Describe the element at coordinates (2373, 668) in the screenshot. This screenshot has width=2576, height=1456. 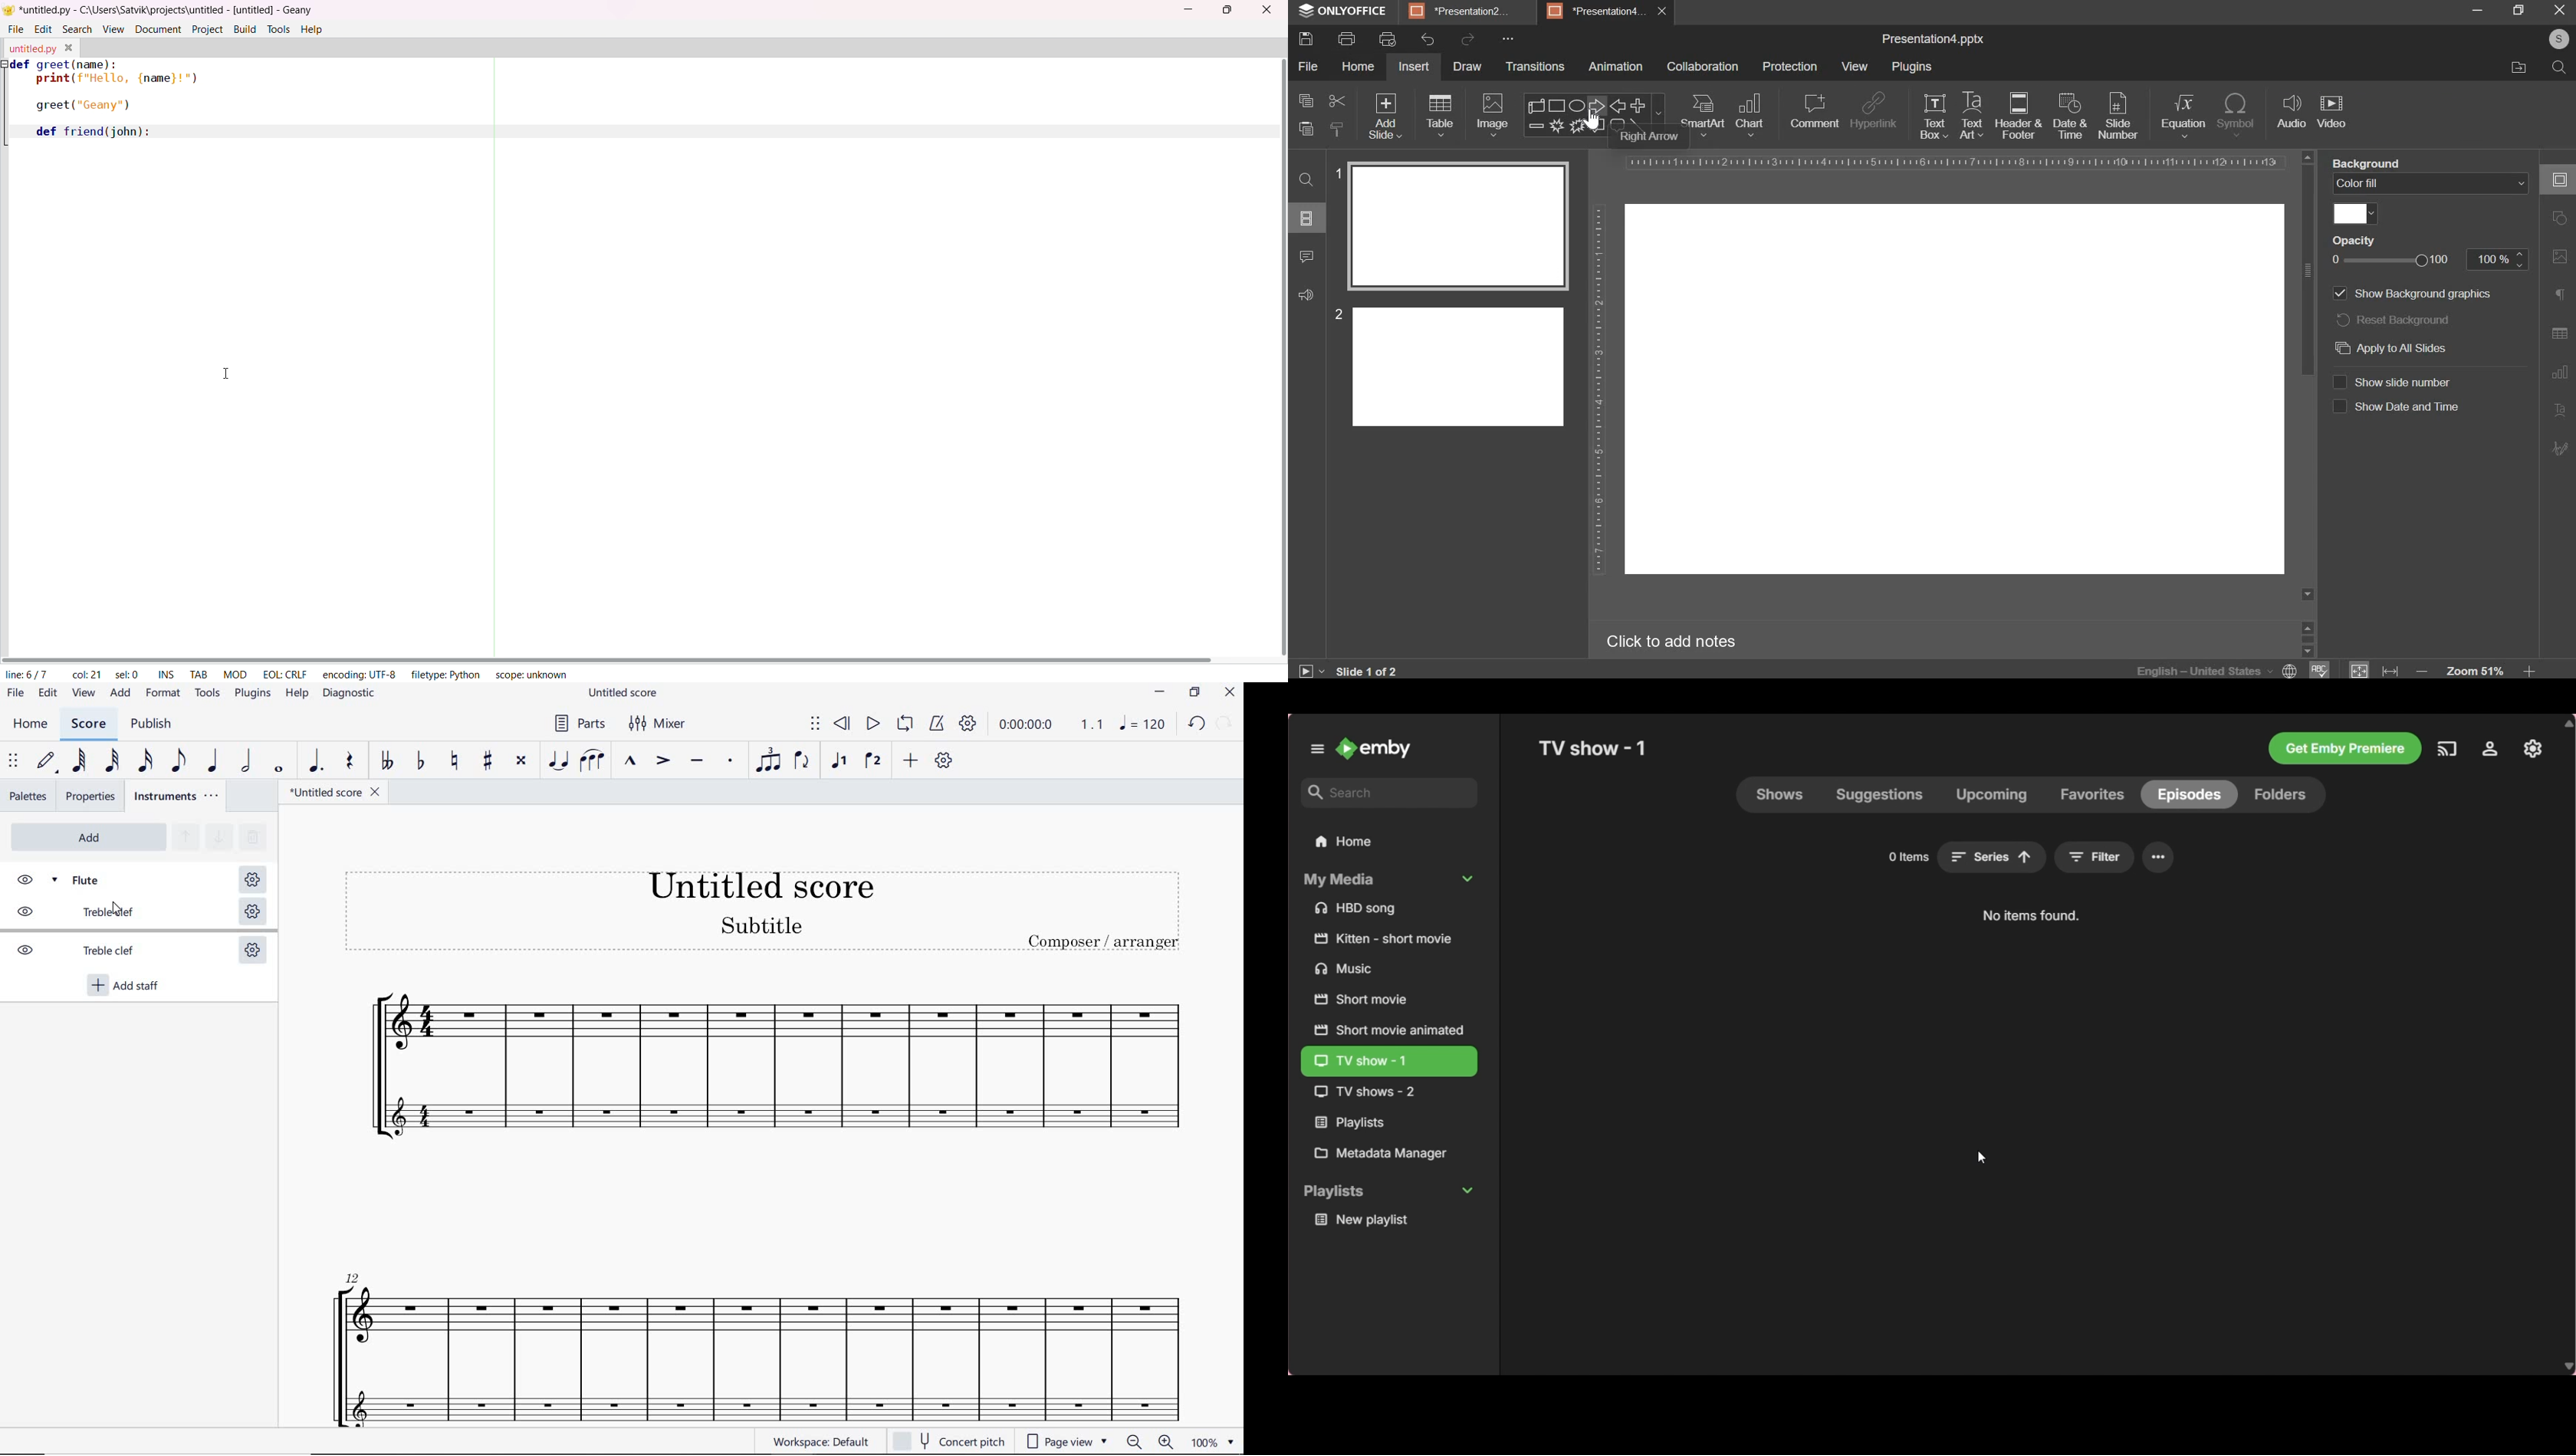
I see `fit` at that location.